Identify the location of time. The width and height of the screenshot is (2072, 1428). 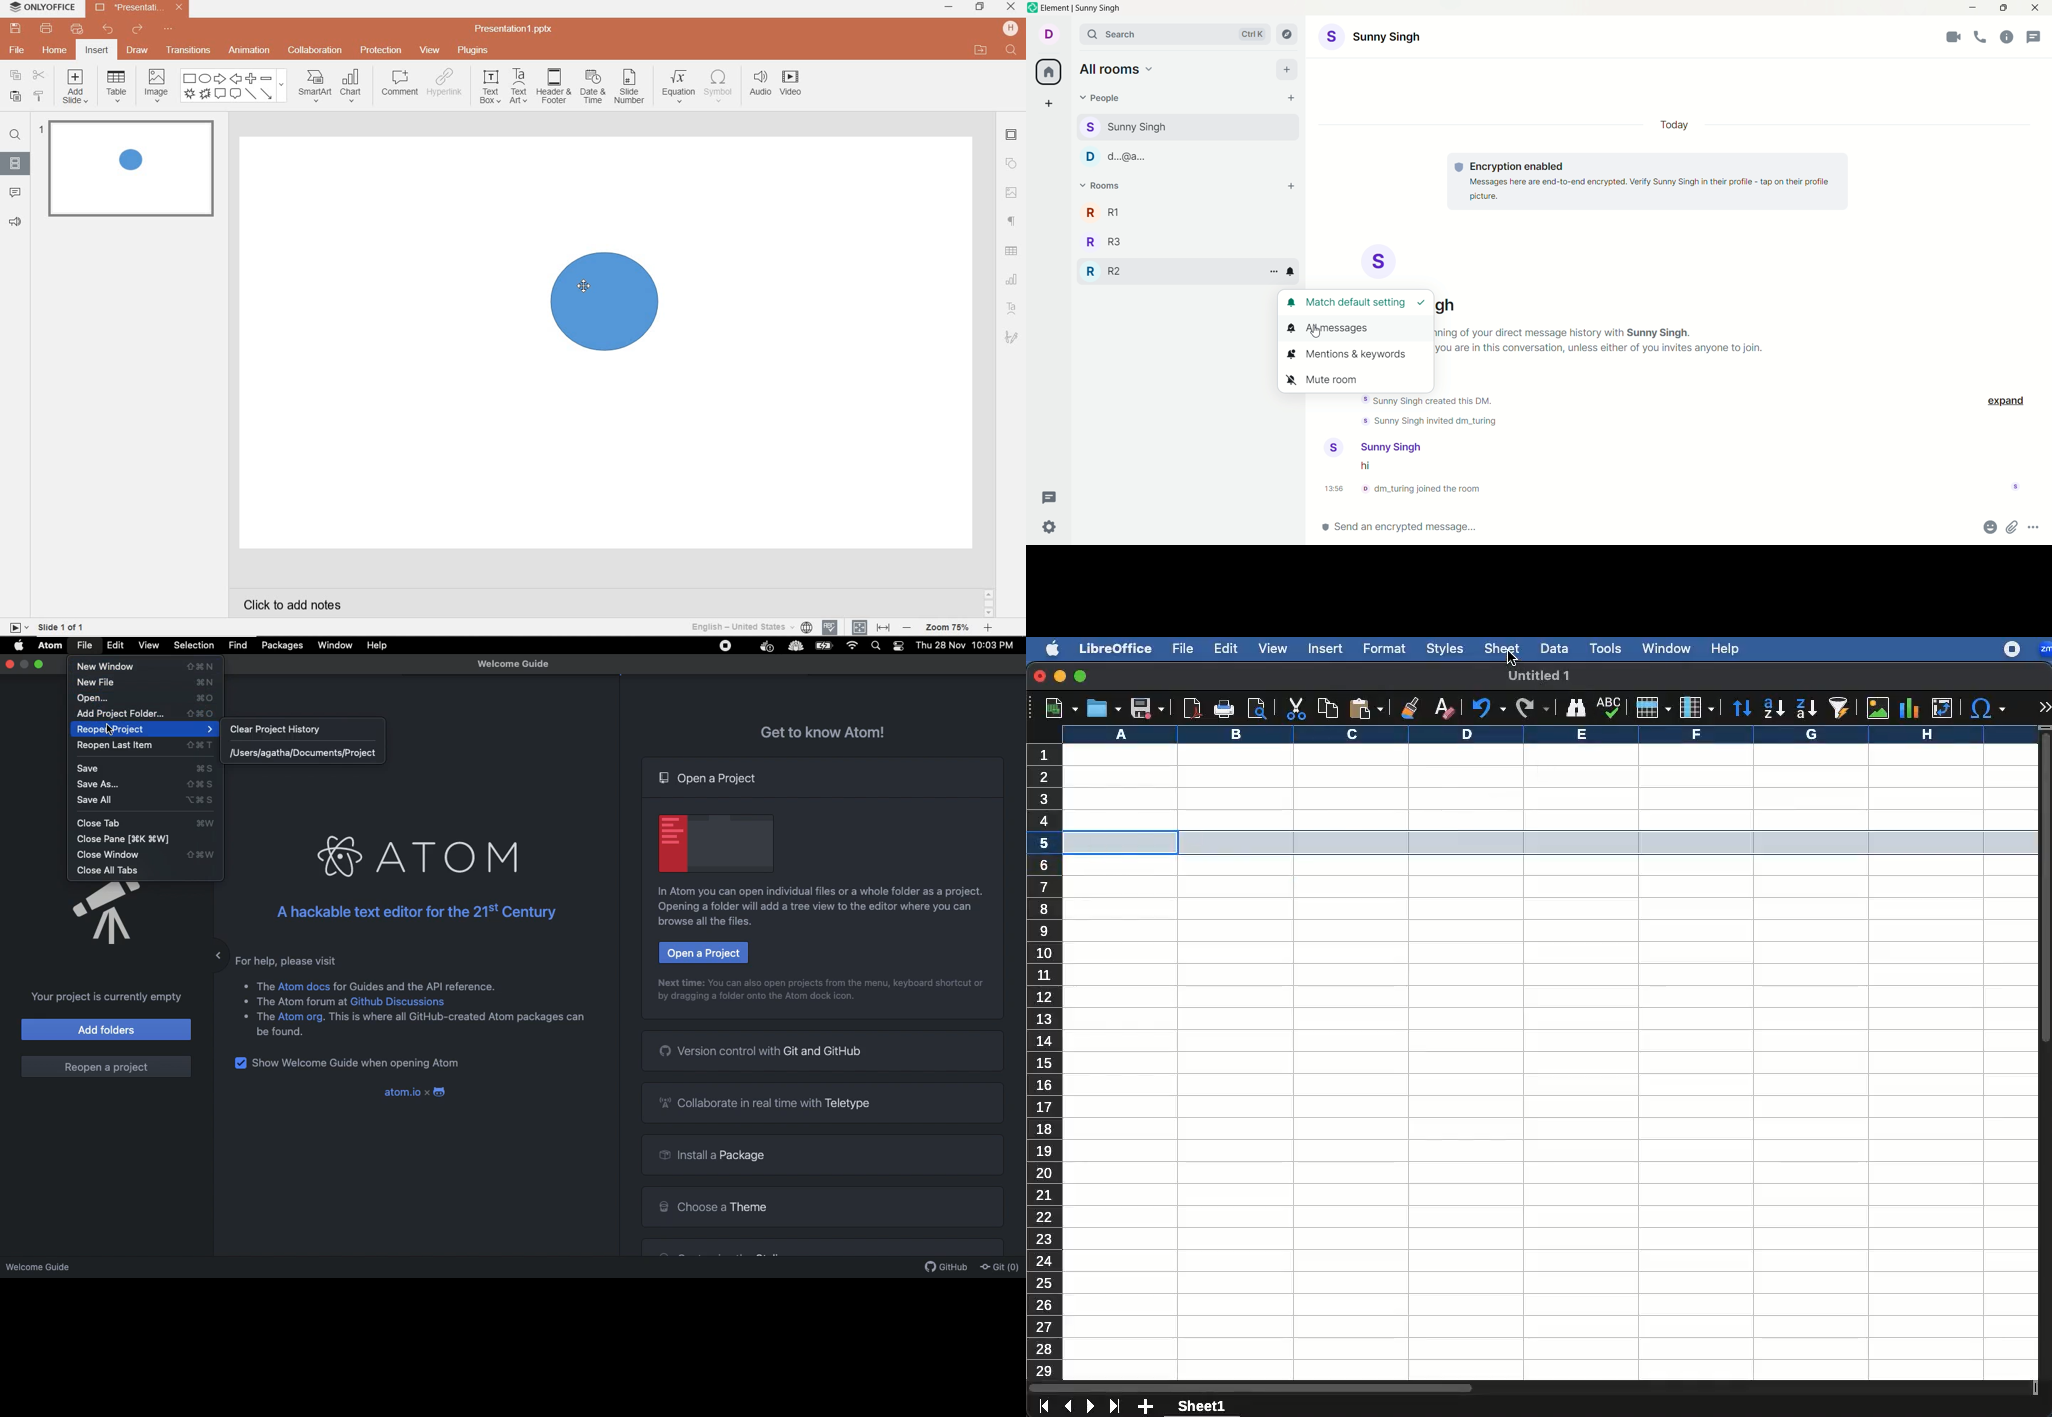
(1336, 489).